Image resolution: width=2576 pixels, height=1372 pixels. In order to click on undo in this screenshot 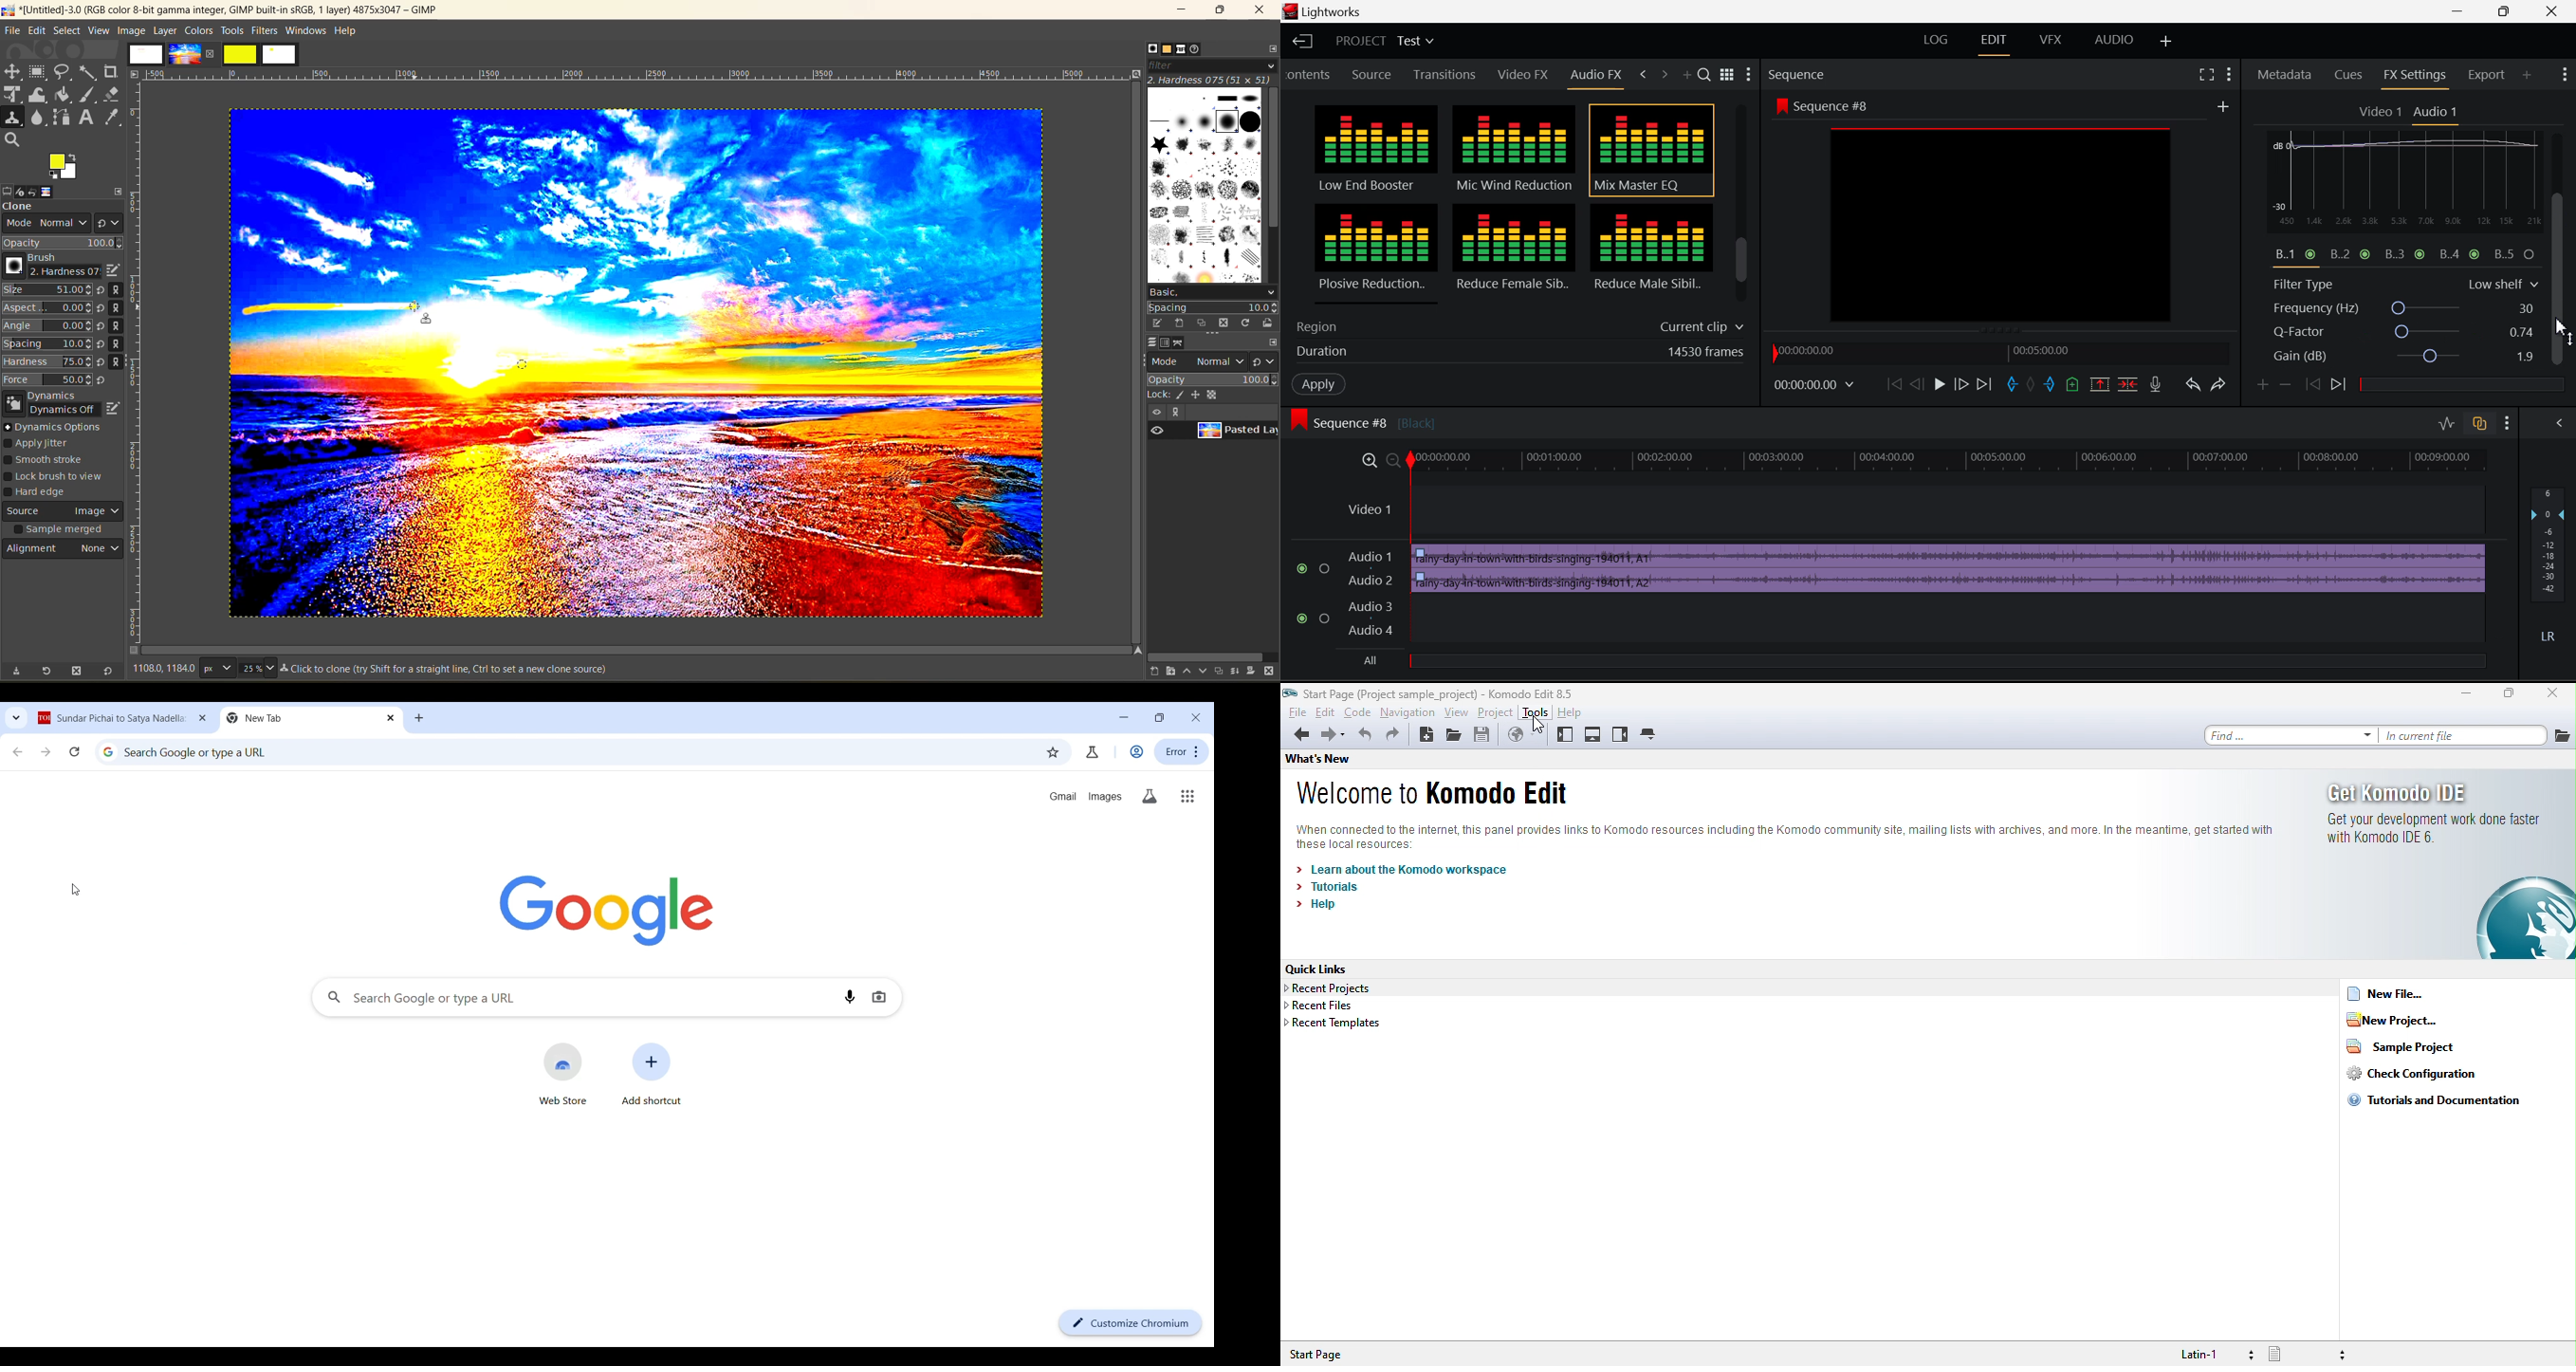, I will do `click(1363, 737)`.